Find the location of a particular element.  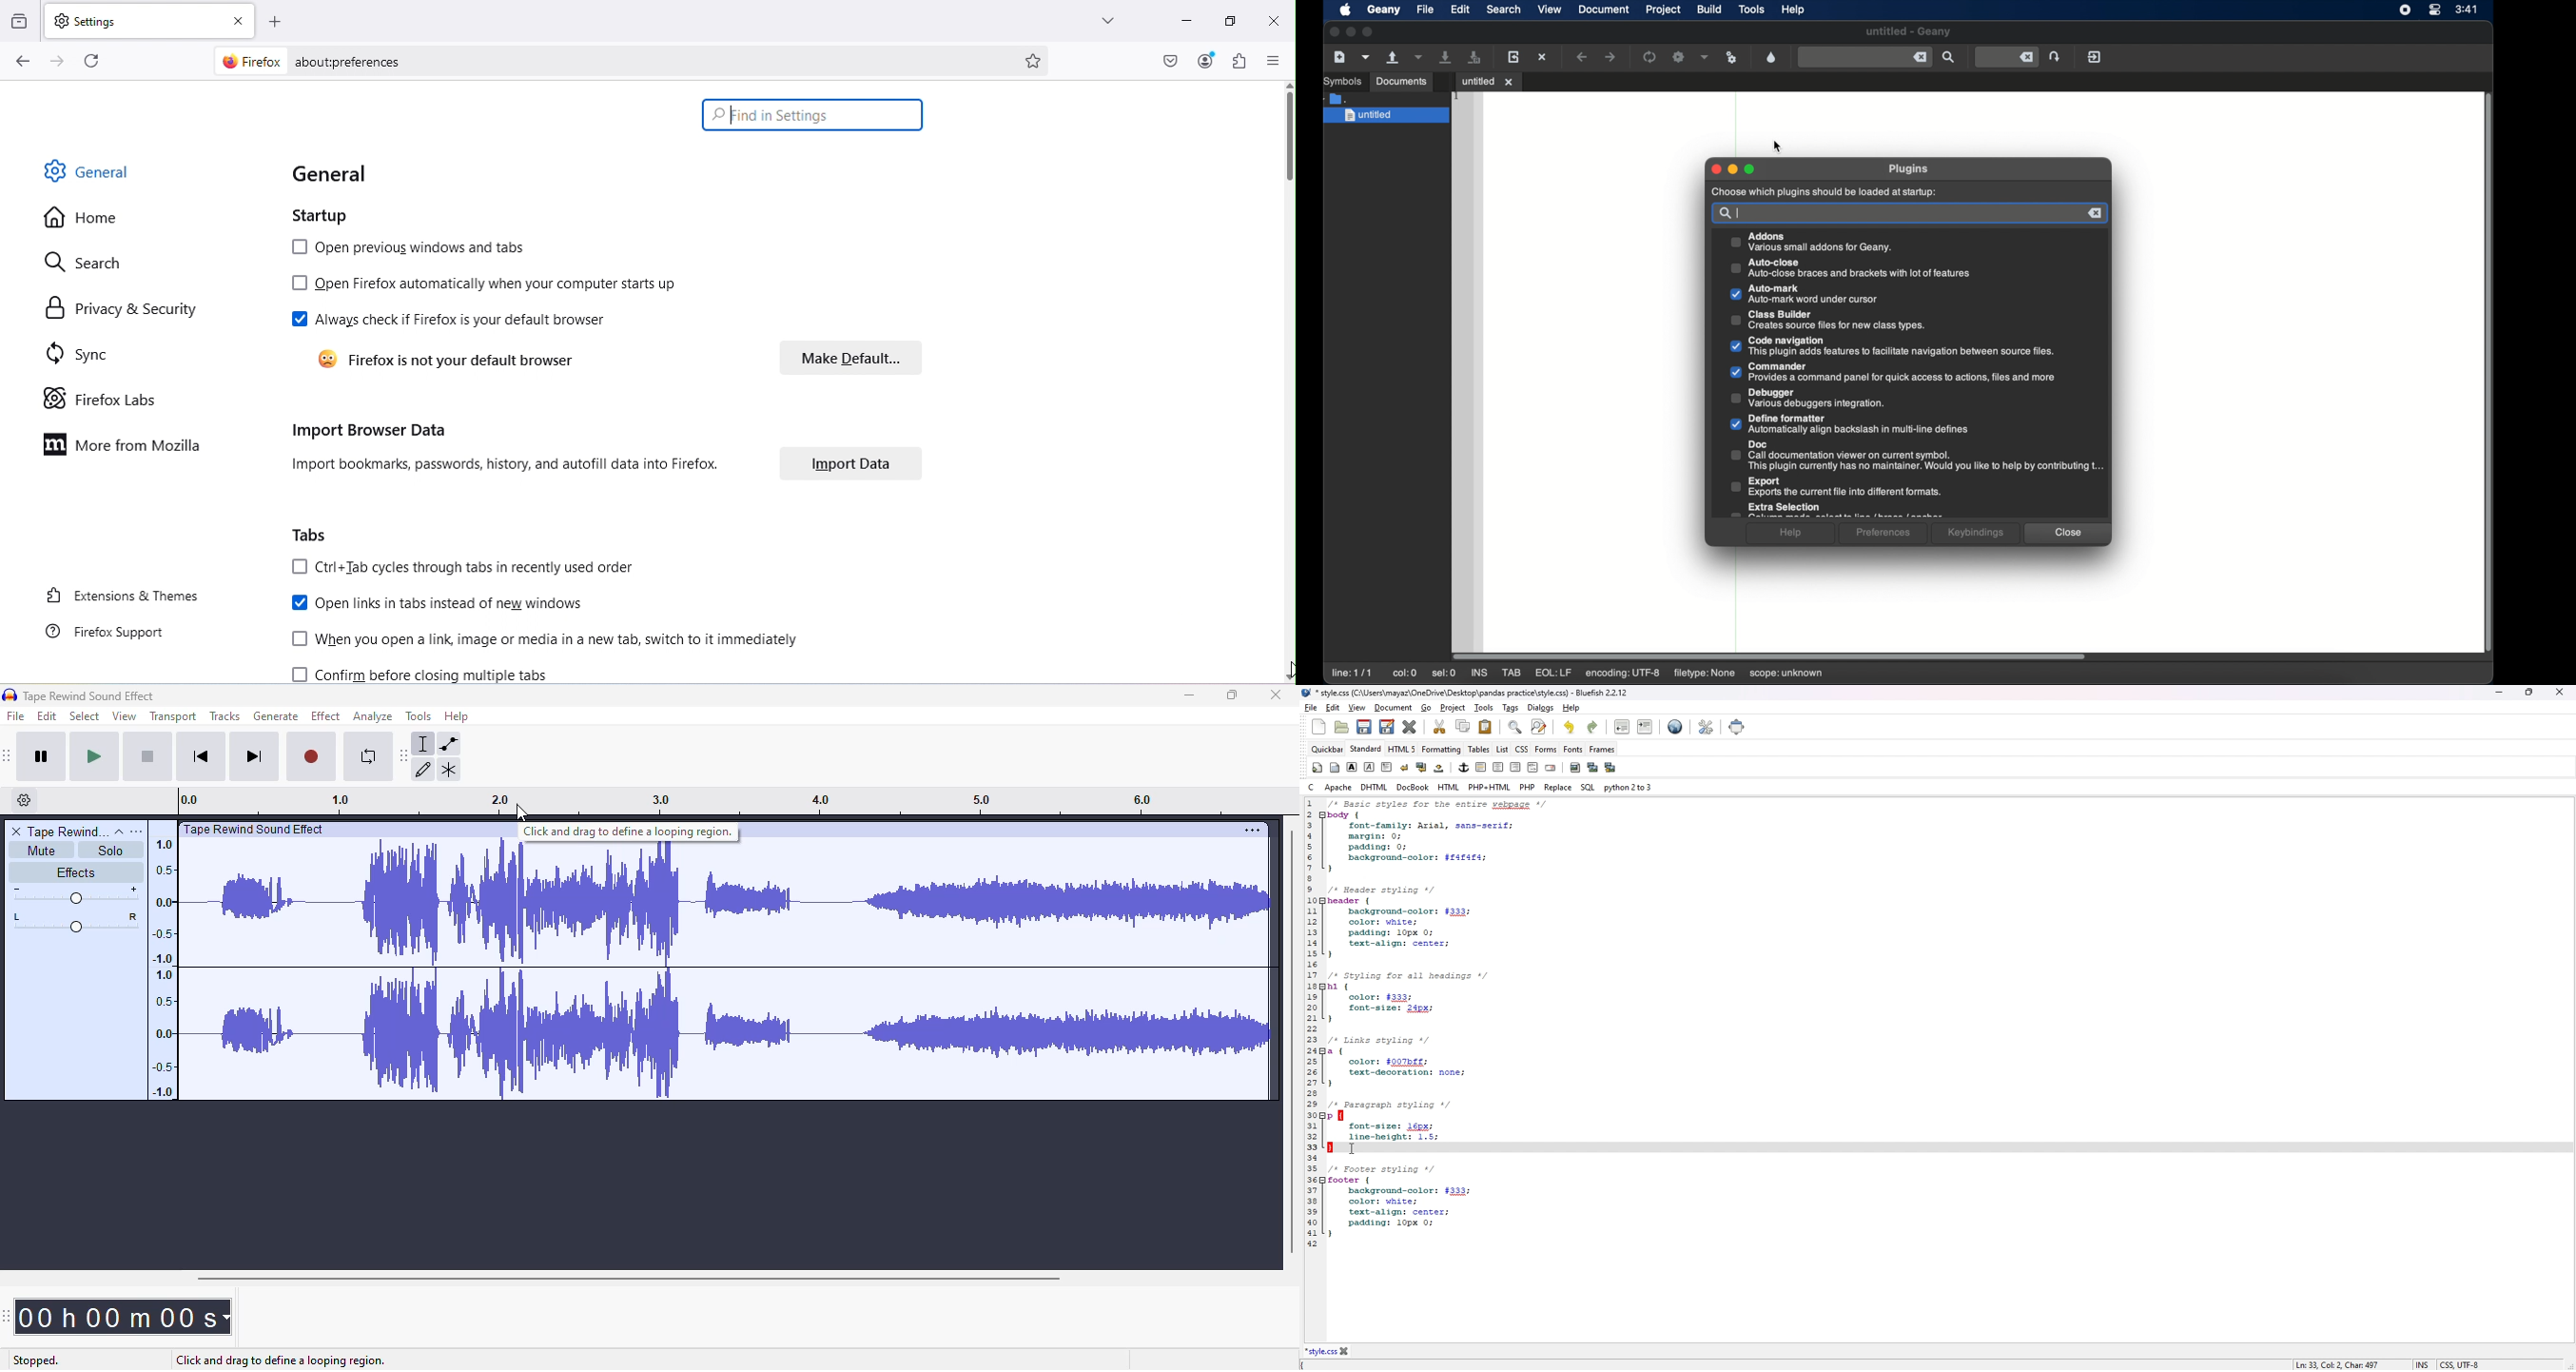

cursor is located at coordinates (519, 812).